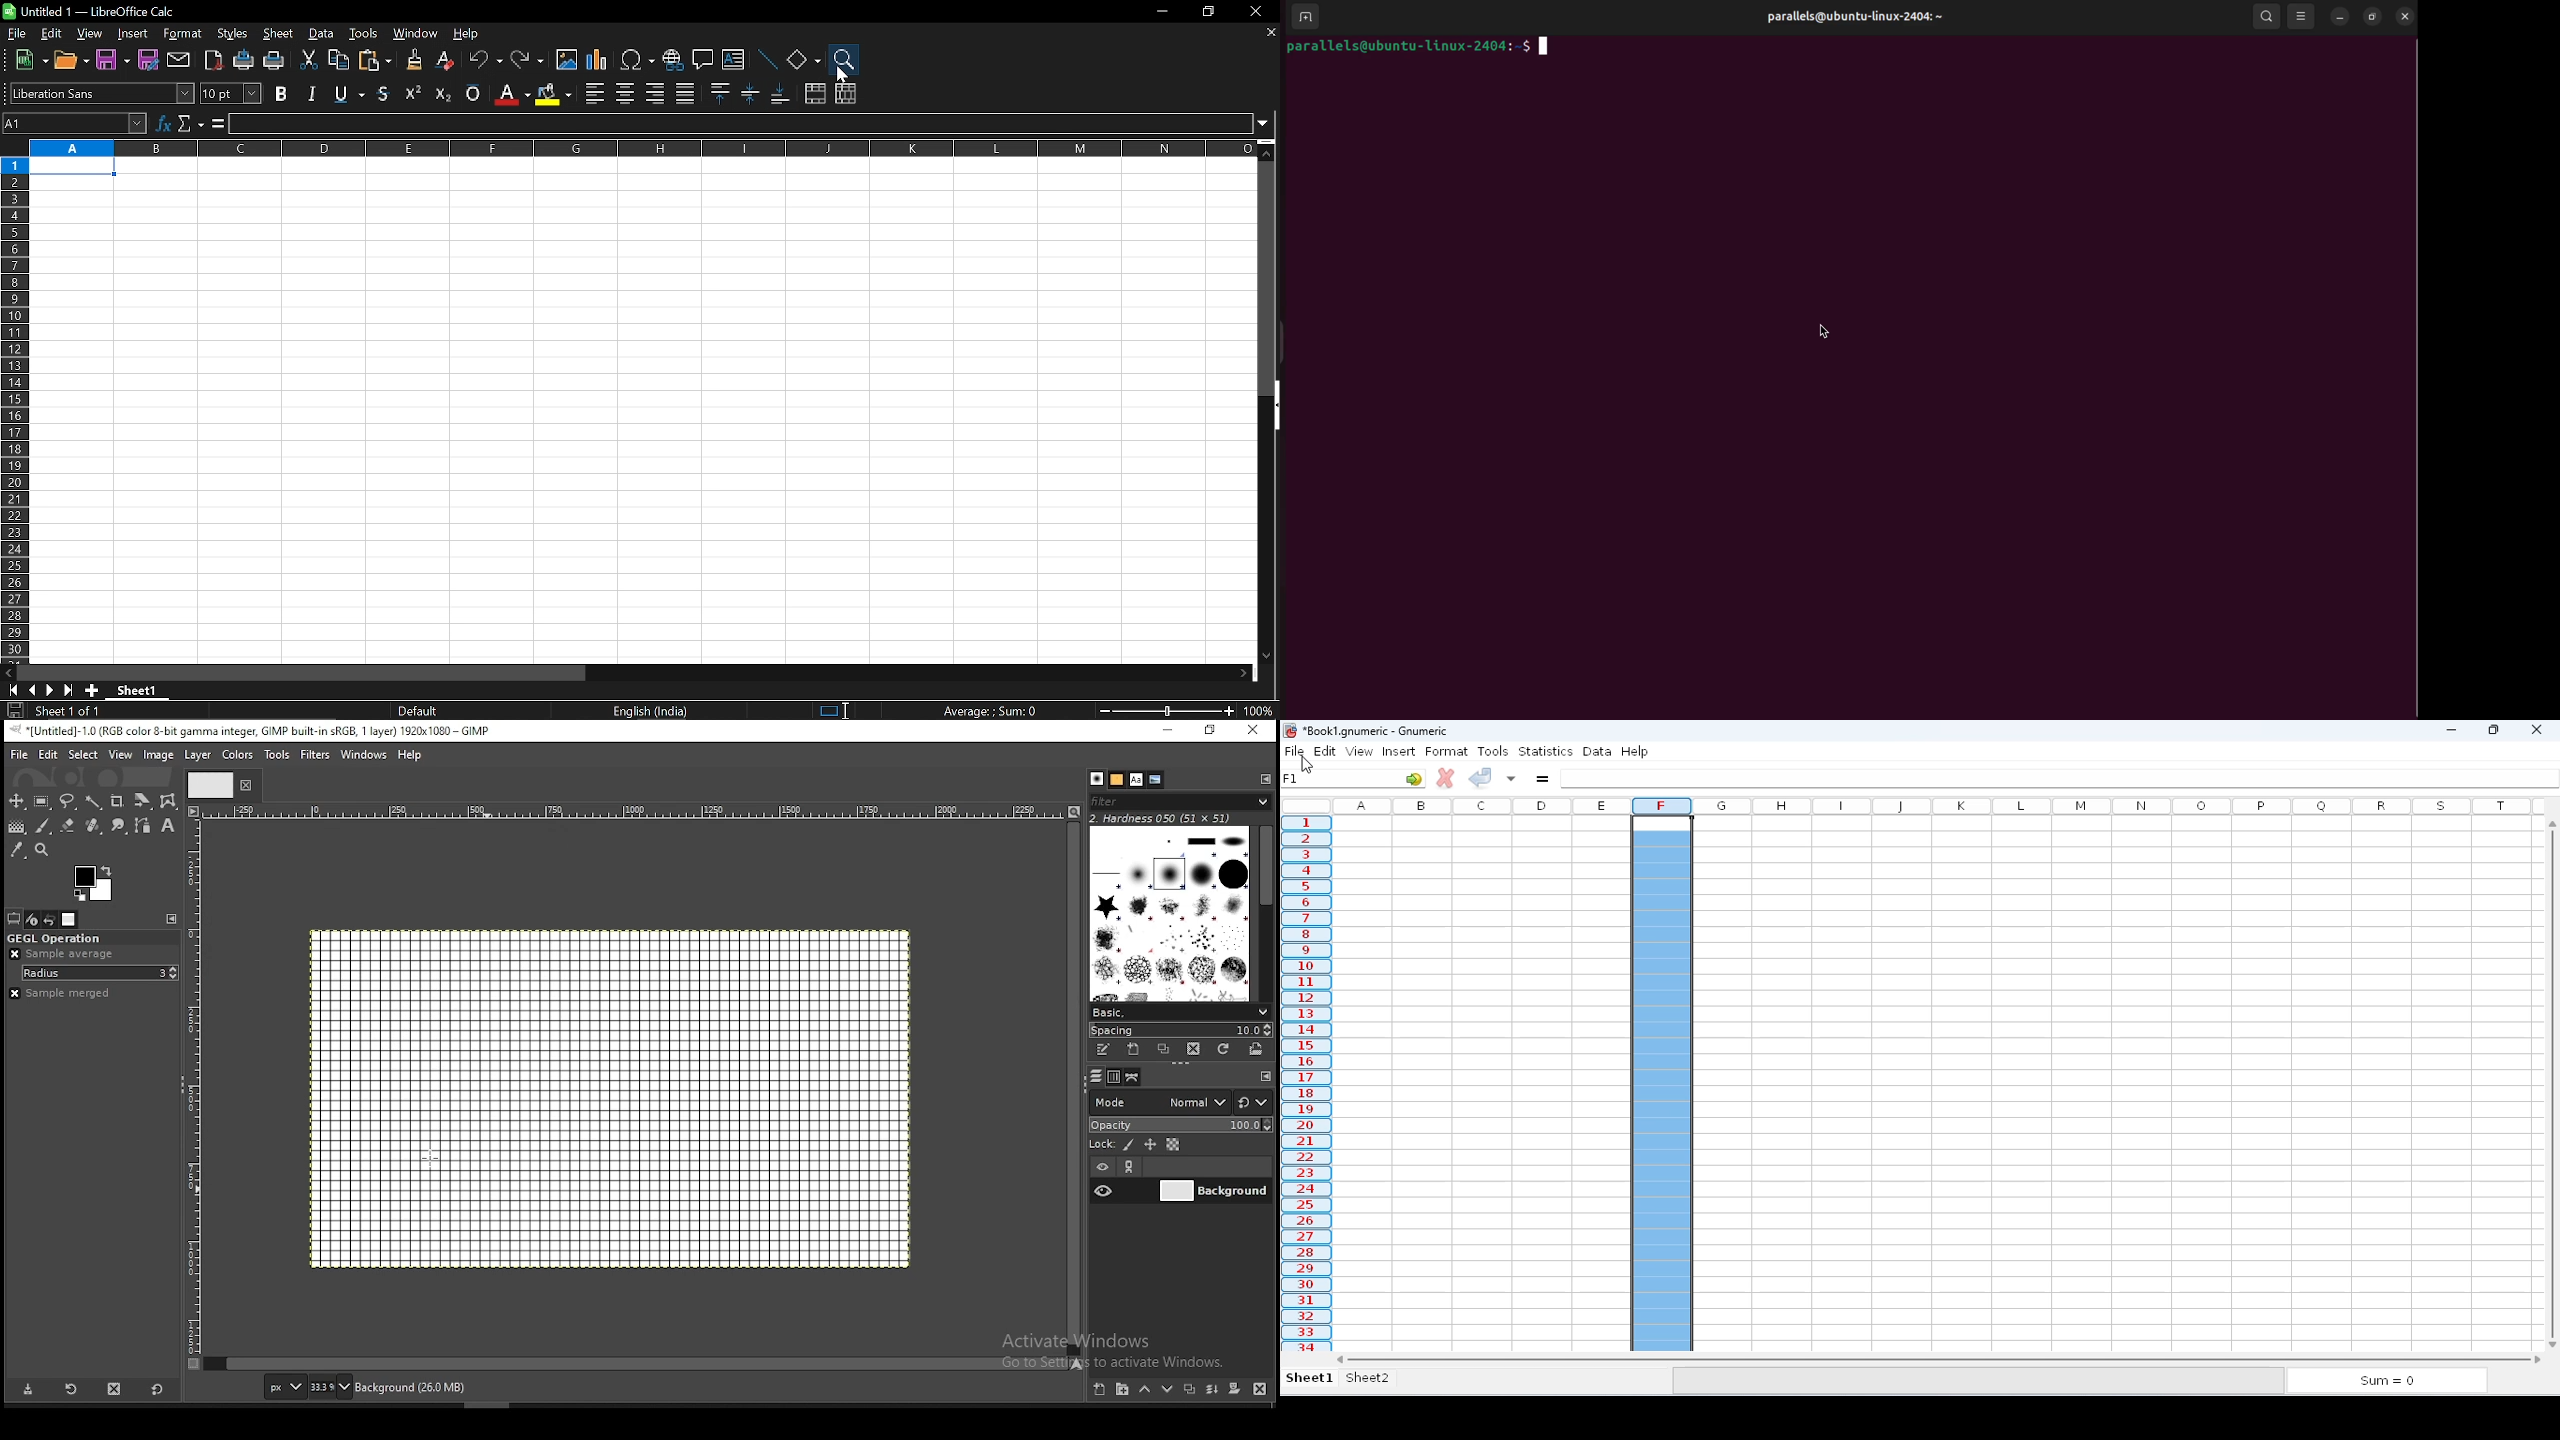 Image resolution: width=2576 pixels, height=1456 pixels. I want to click on format, so click(1447, 752).